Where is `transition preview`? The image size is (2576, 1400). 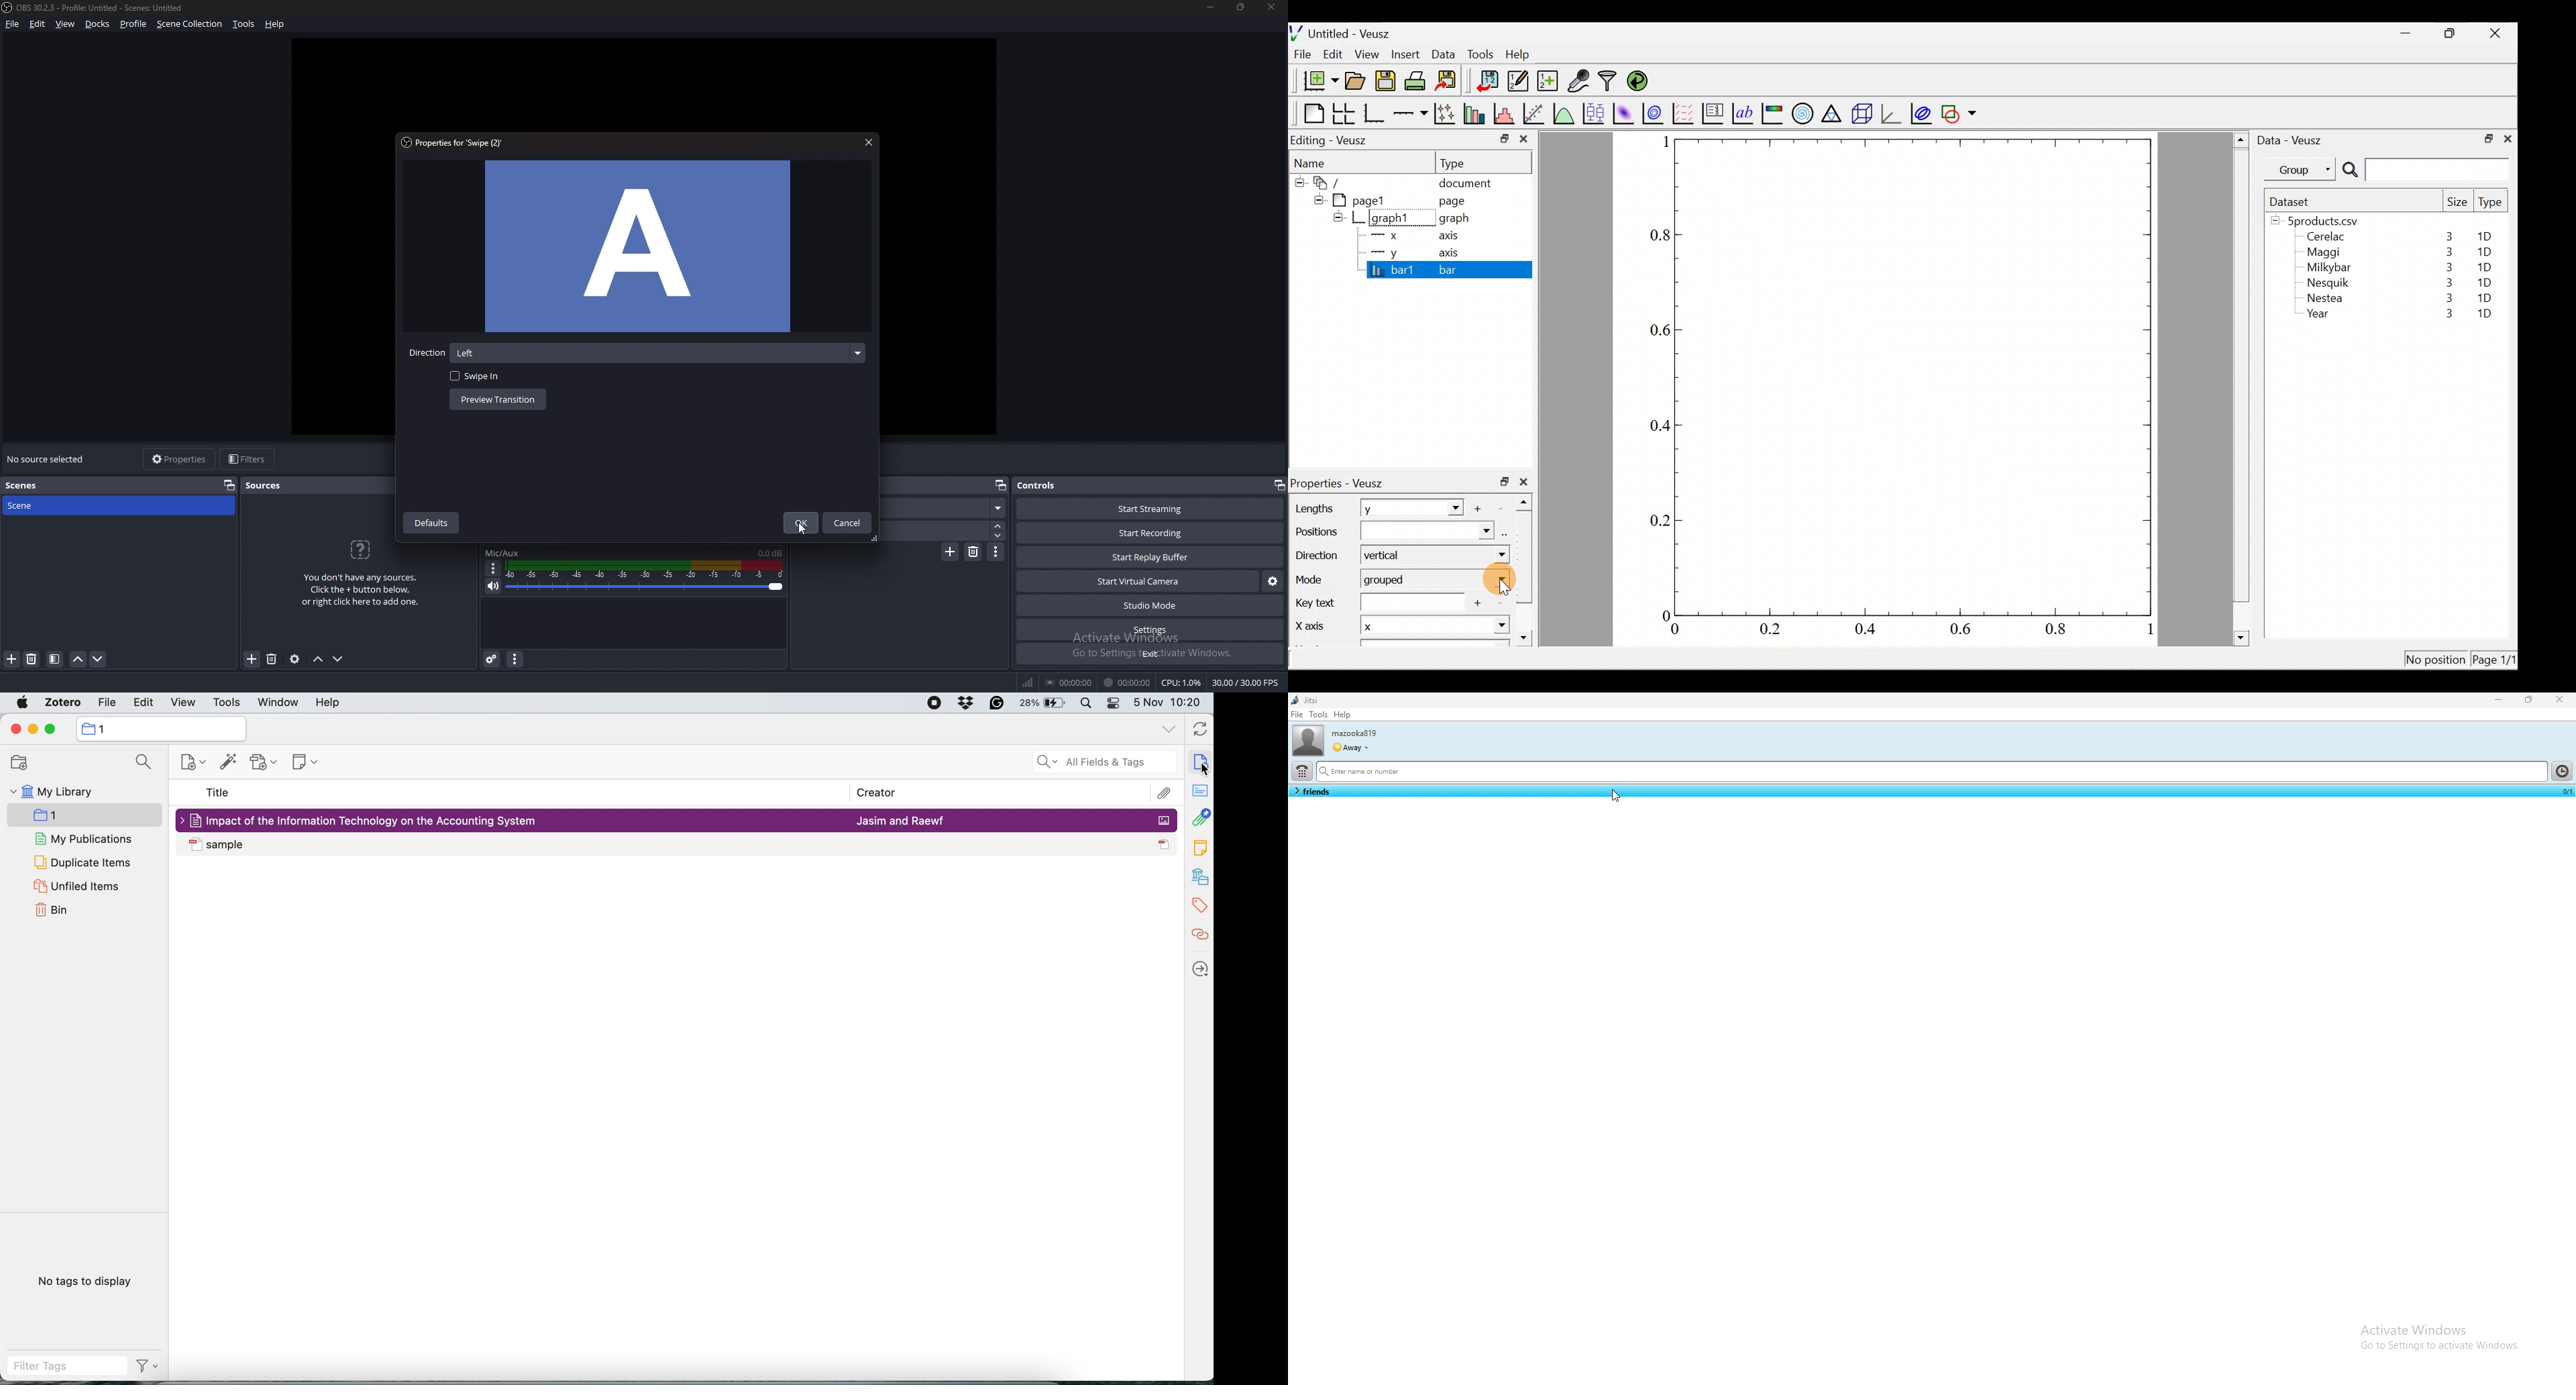
transition preview is located at coordinates (637, 247).